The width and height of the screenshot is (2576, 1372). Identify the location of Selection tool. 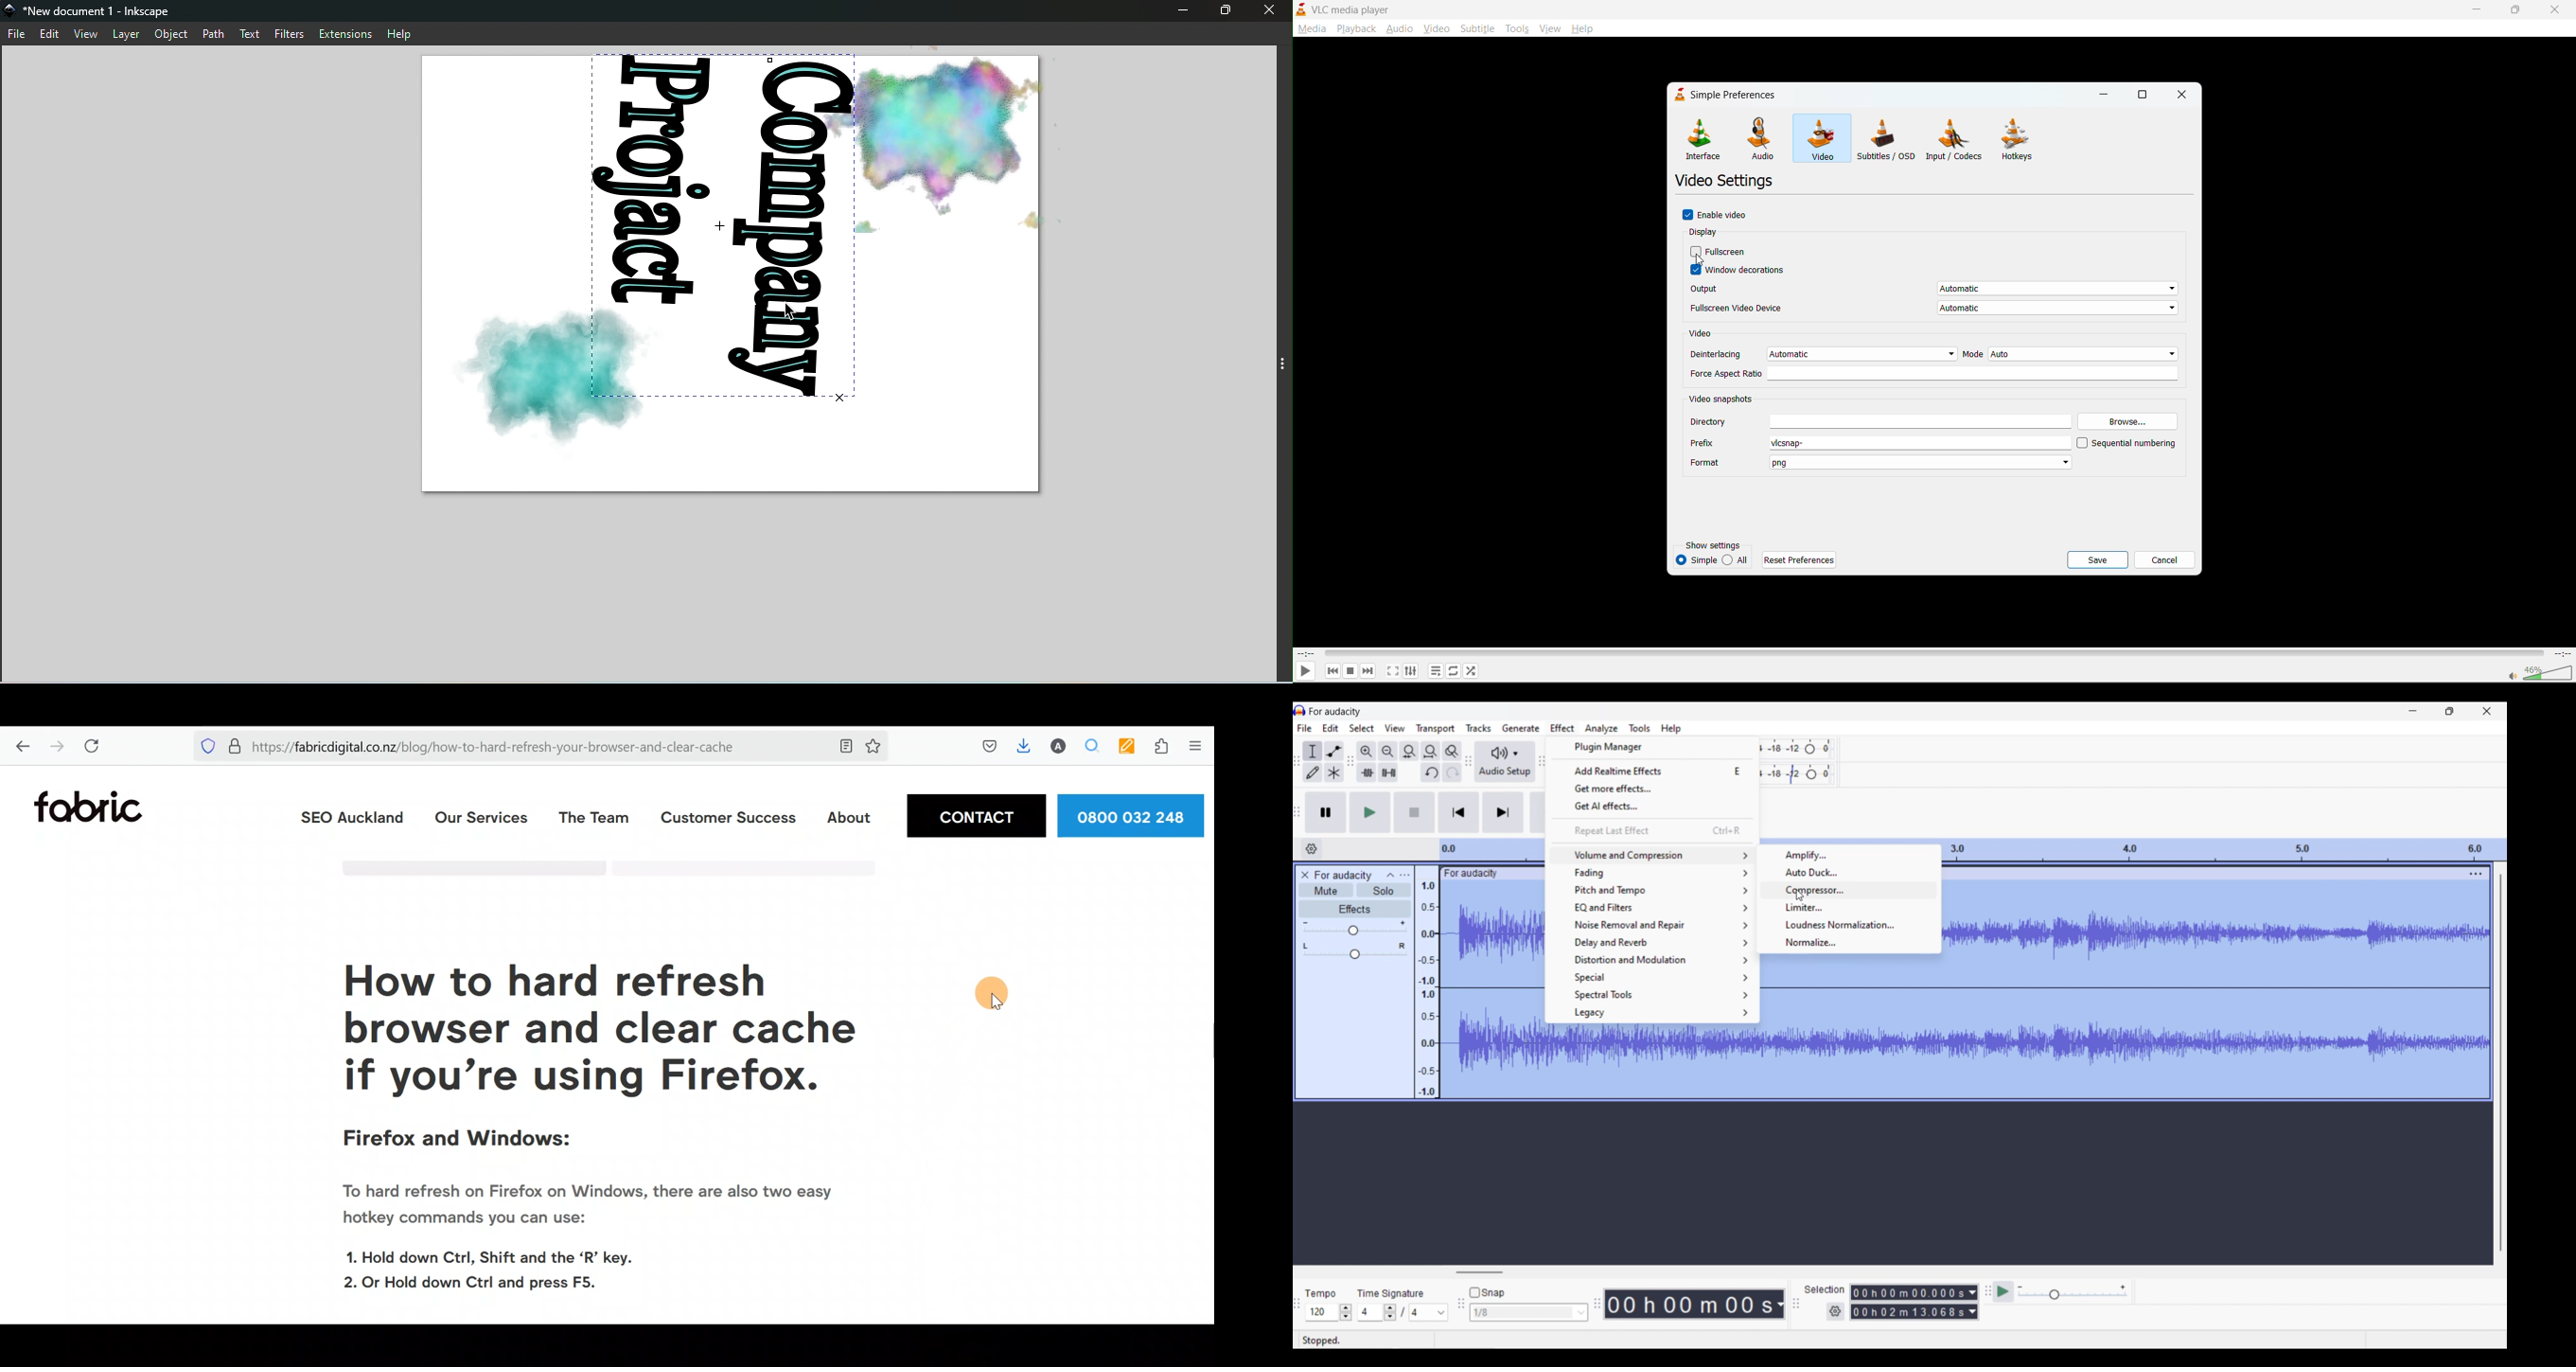
(1313, 751).